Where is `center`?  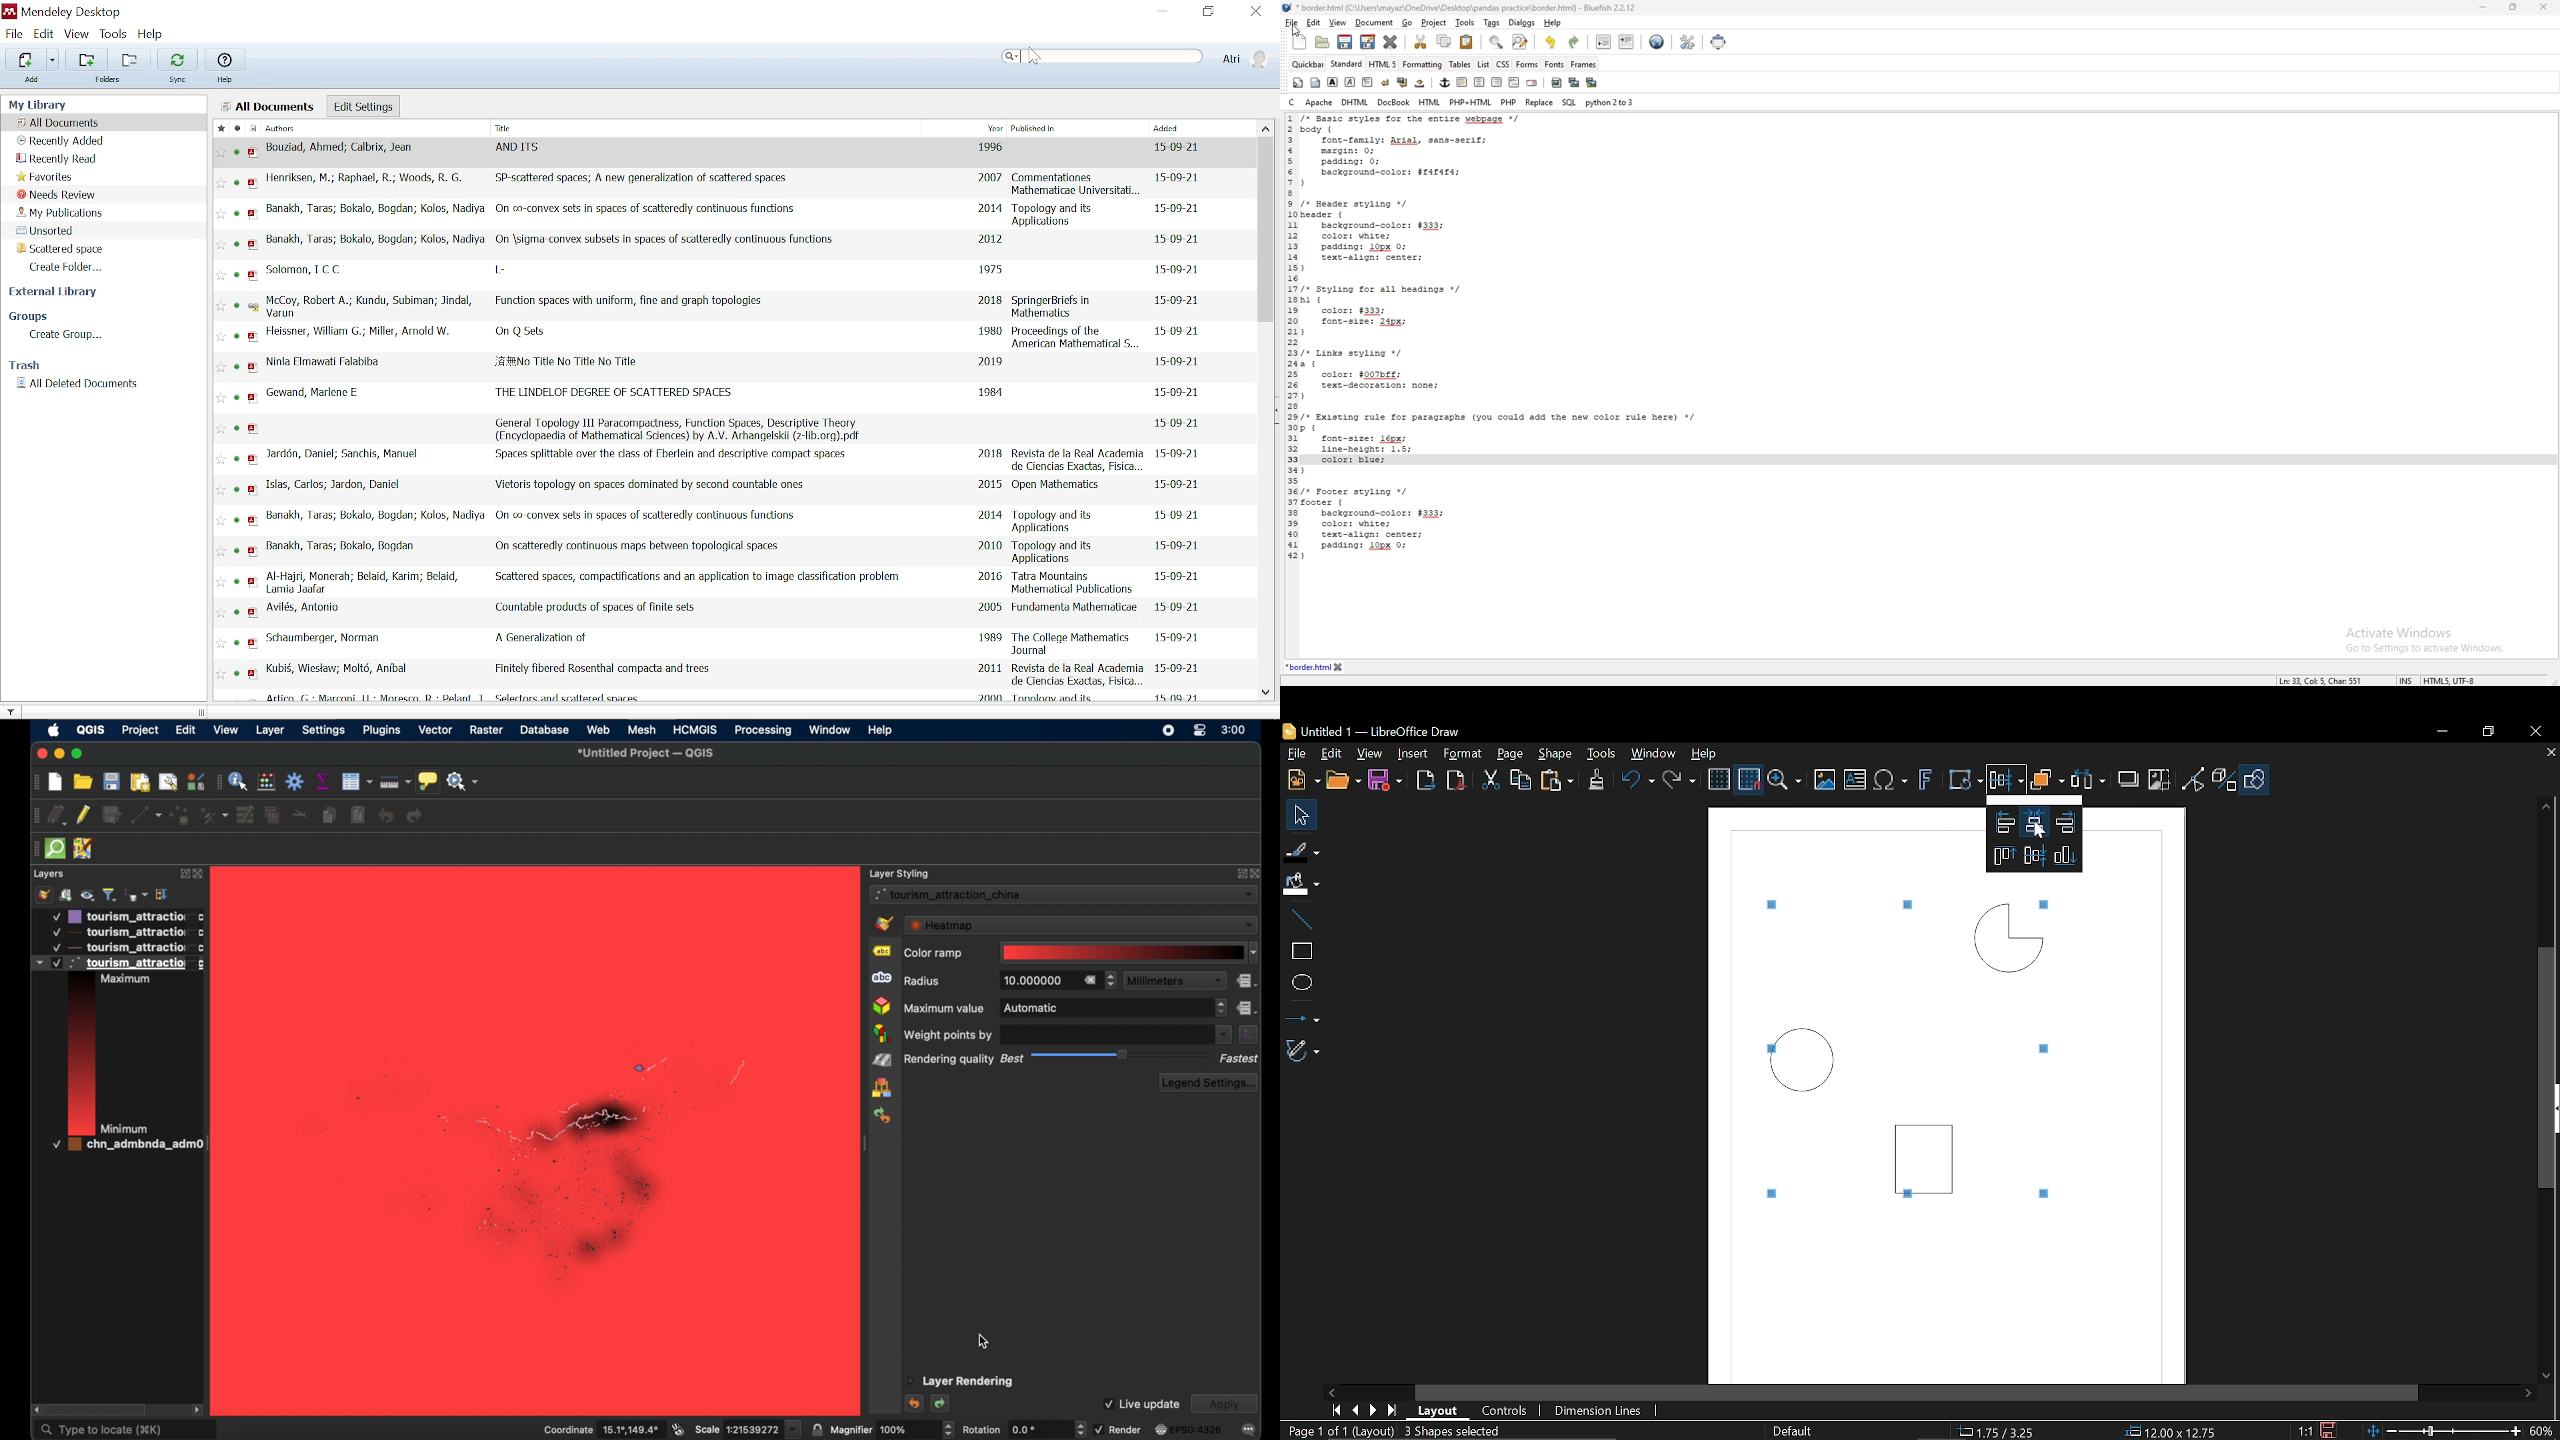 center is located at coordinates (1481, 83).